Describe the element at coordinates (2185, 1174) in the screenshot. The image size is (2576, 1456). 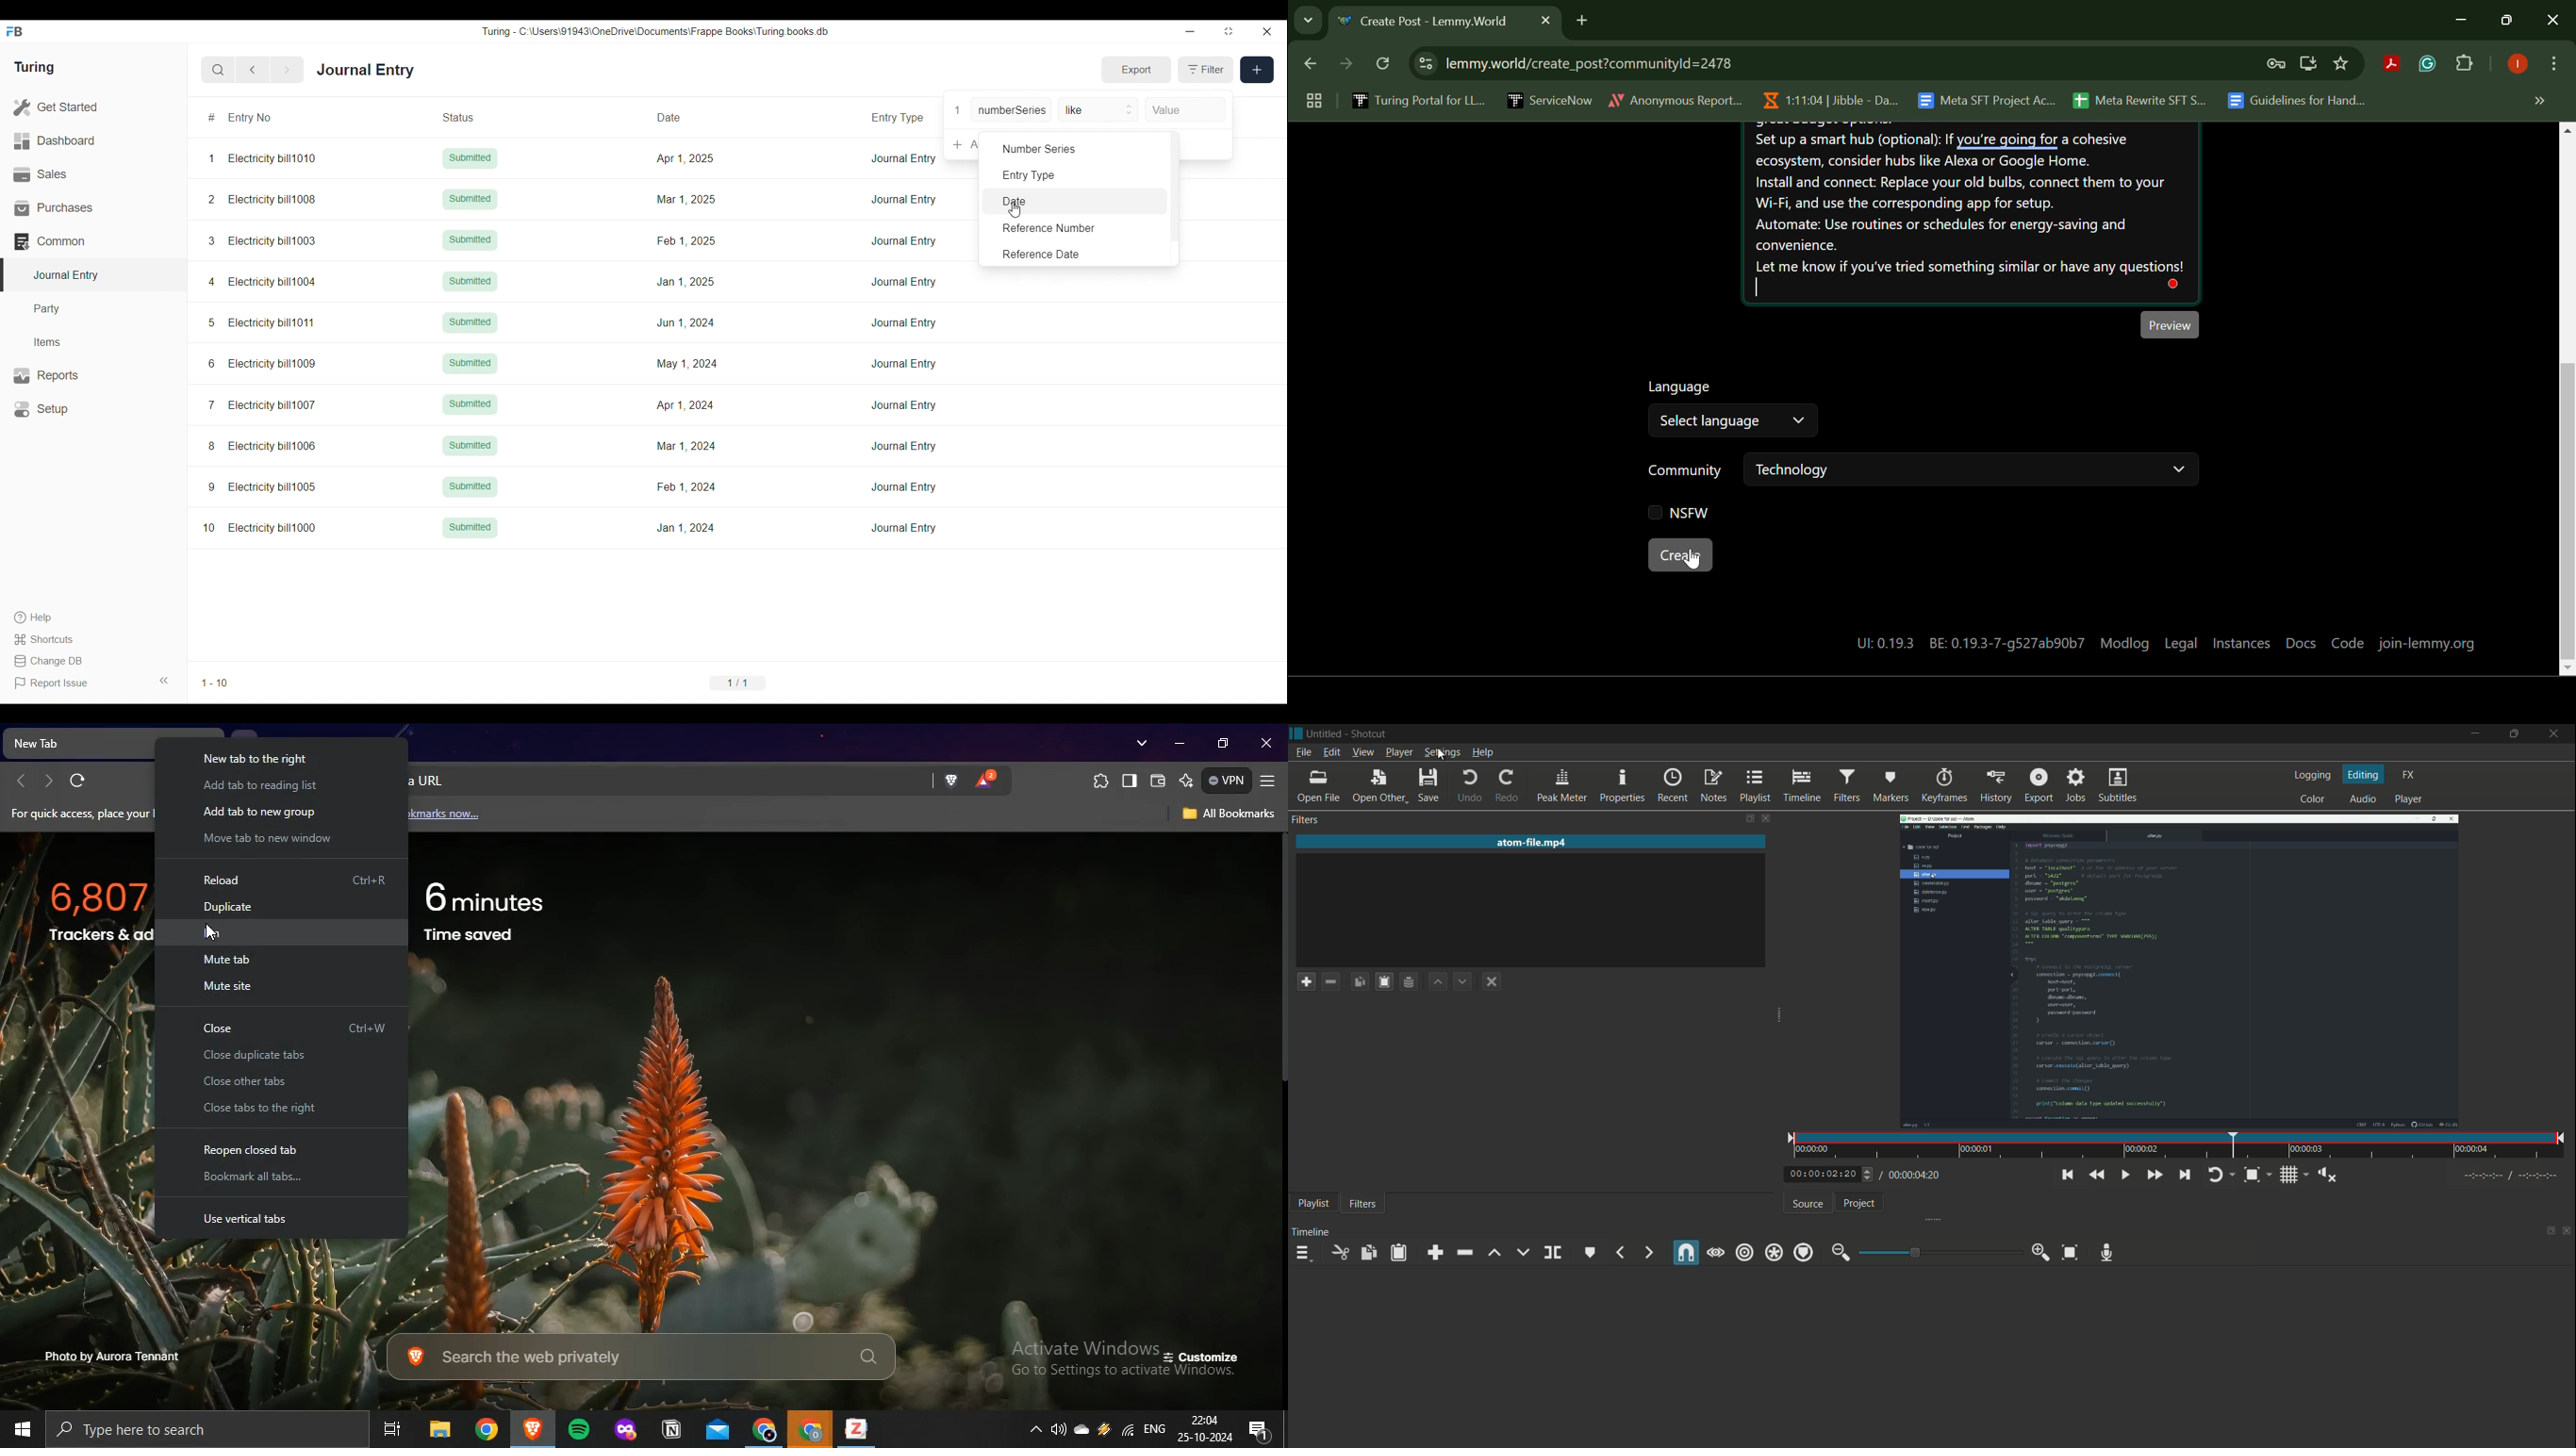
I see `skip to the next point` at that location.